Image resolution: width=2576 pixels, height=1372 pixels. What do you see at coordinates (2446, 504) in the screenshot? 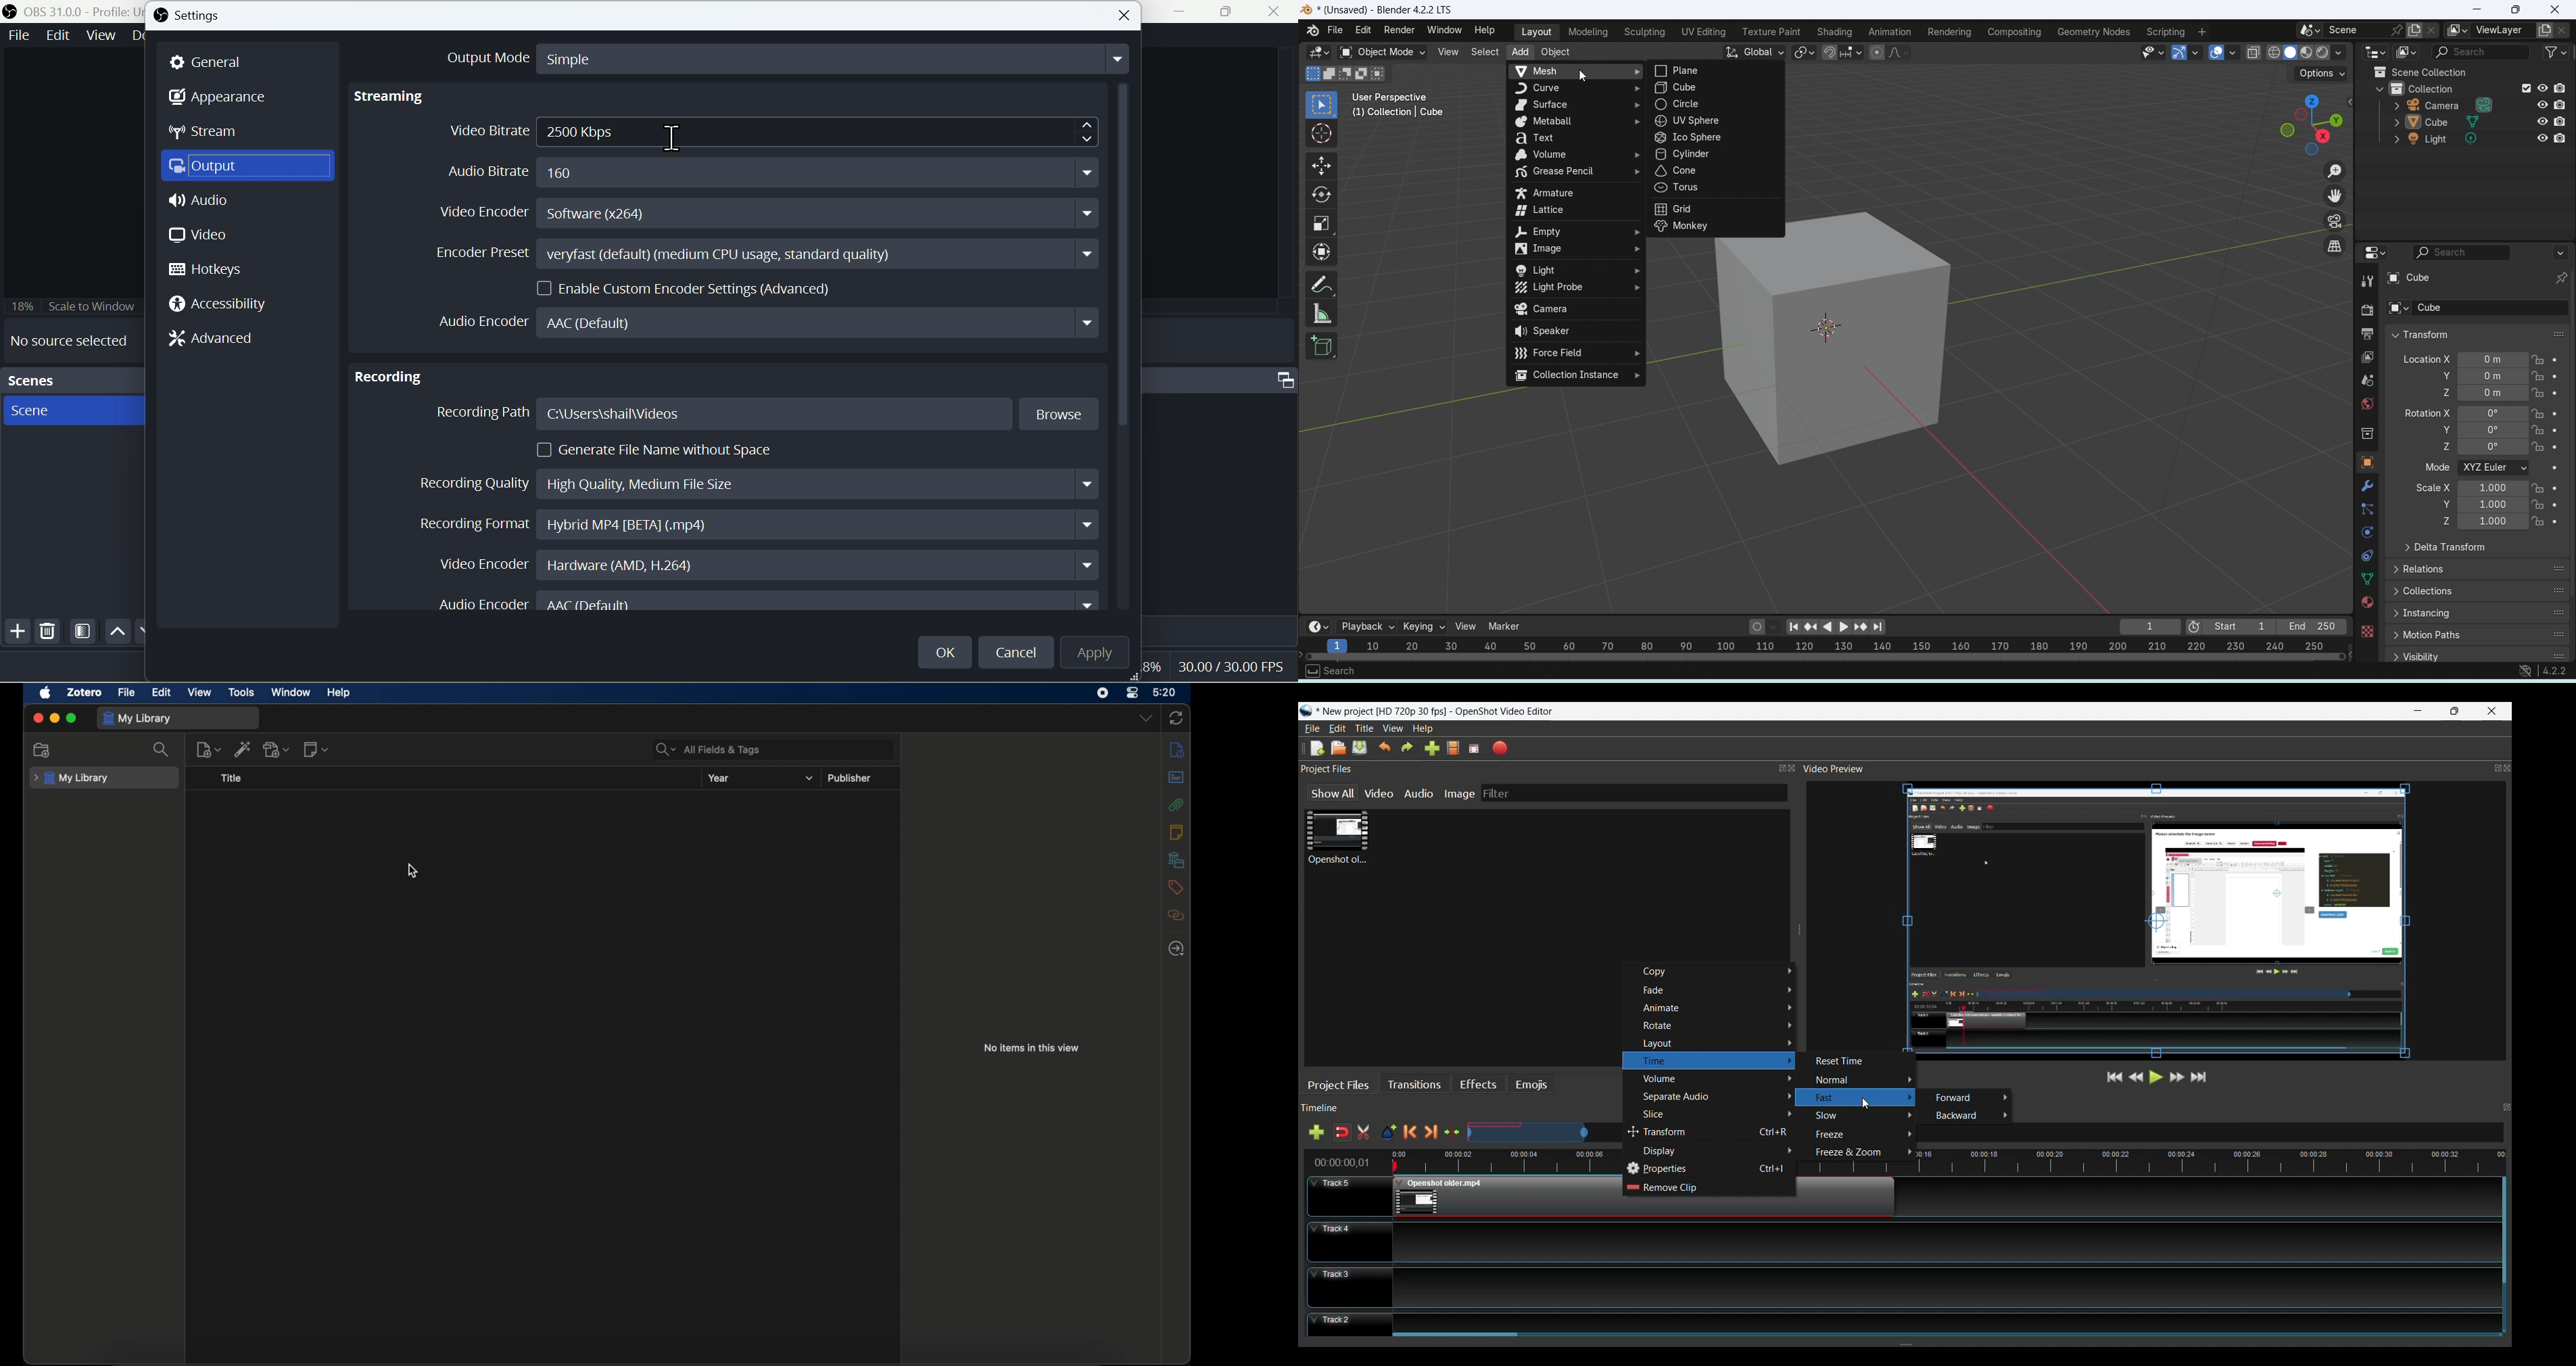
I see `Scale  Y` at bounding box center [2446, 504].